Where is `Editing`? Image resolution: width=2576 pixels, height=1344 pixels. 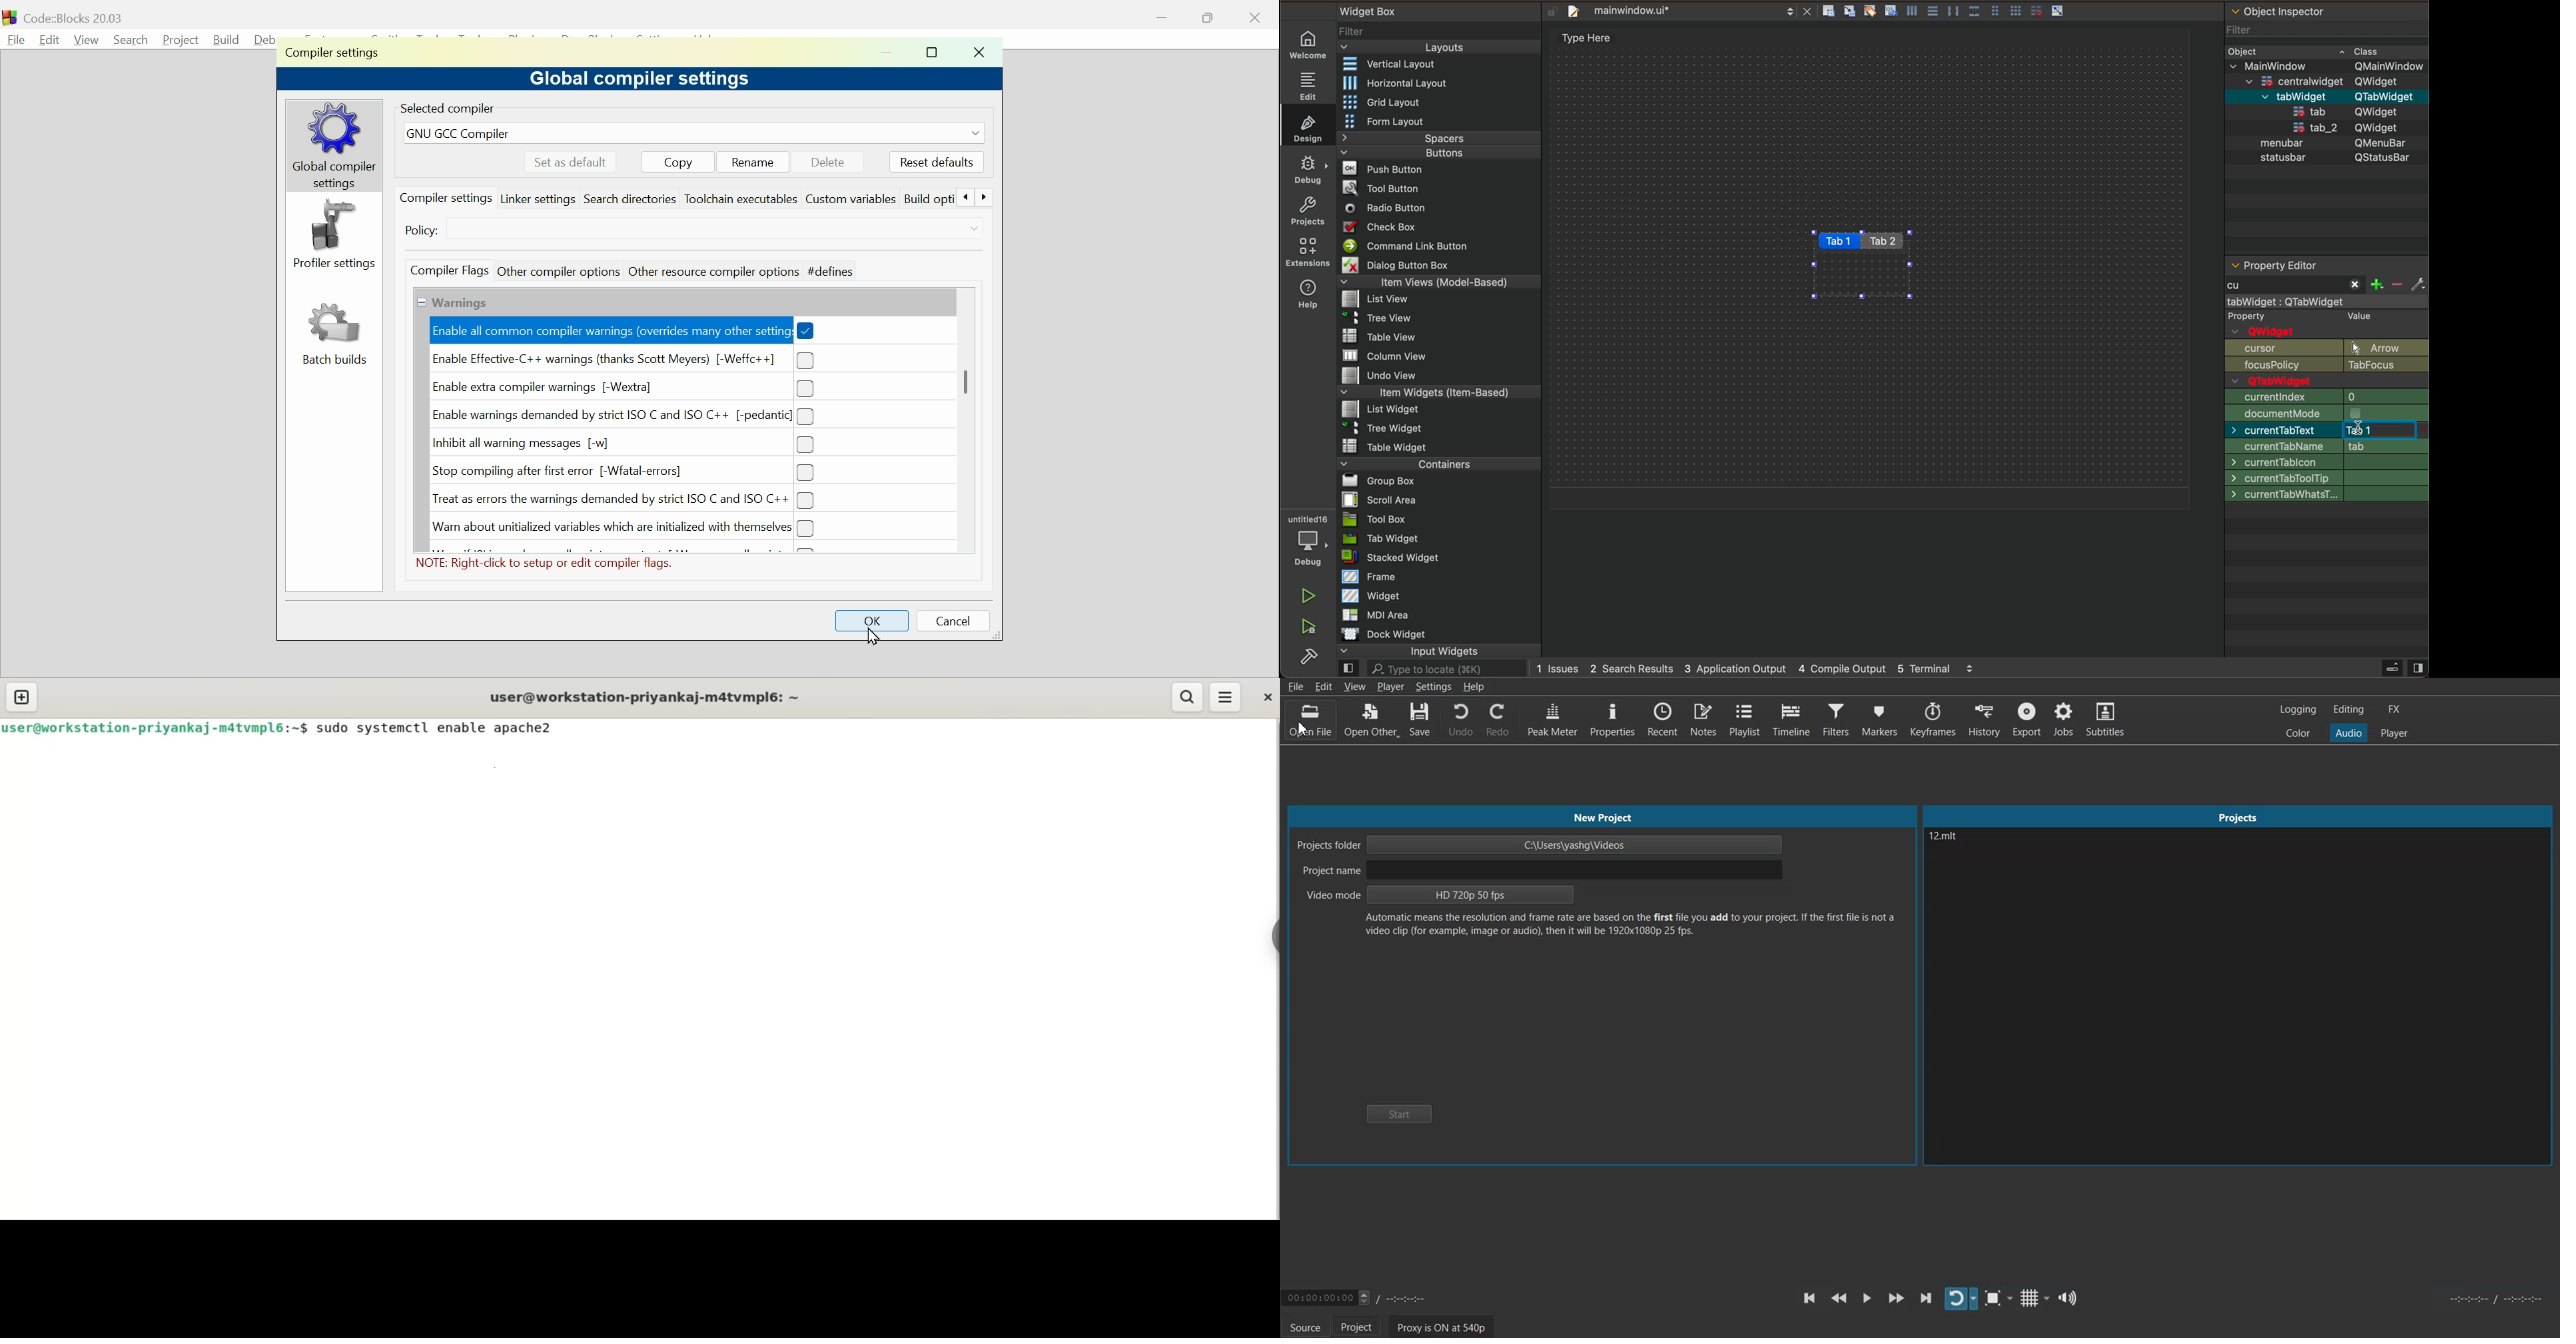
Editing is located at coordinates (2349, 709).